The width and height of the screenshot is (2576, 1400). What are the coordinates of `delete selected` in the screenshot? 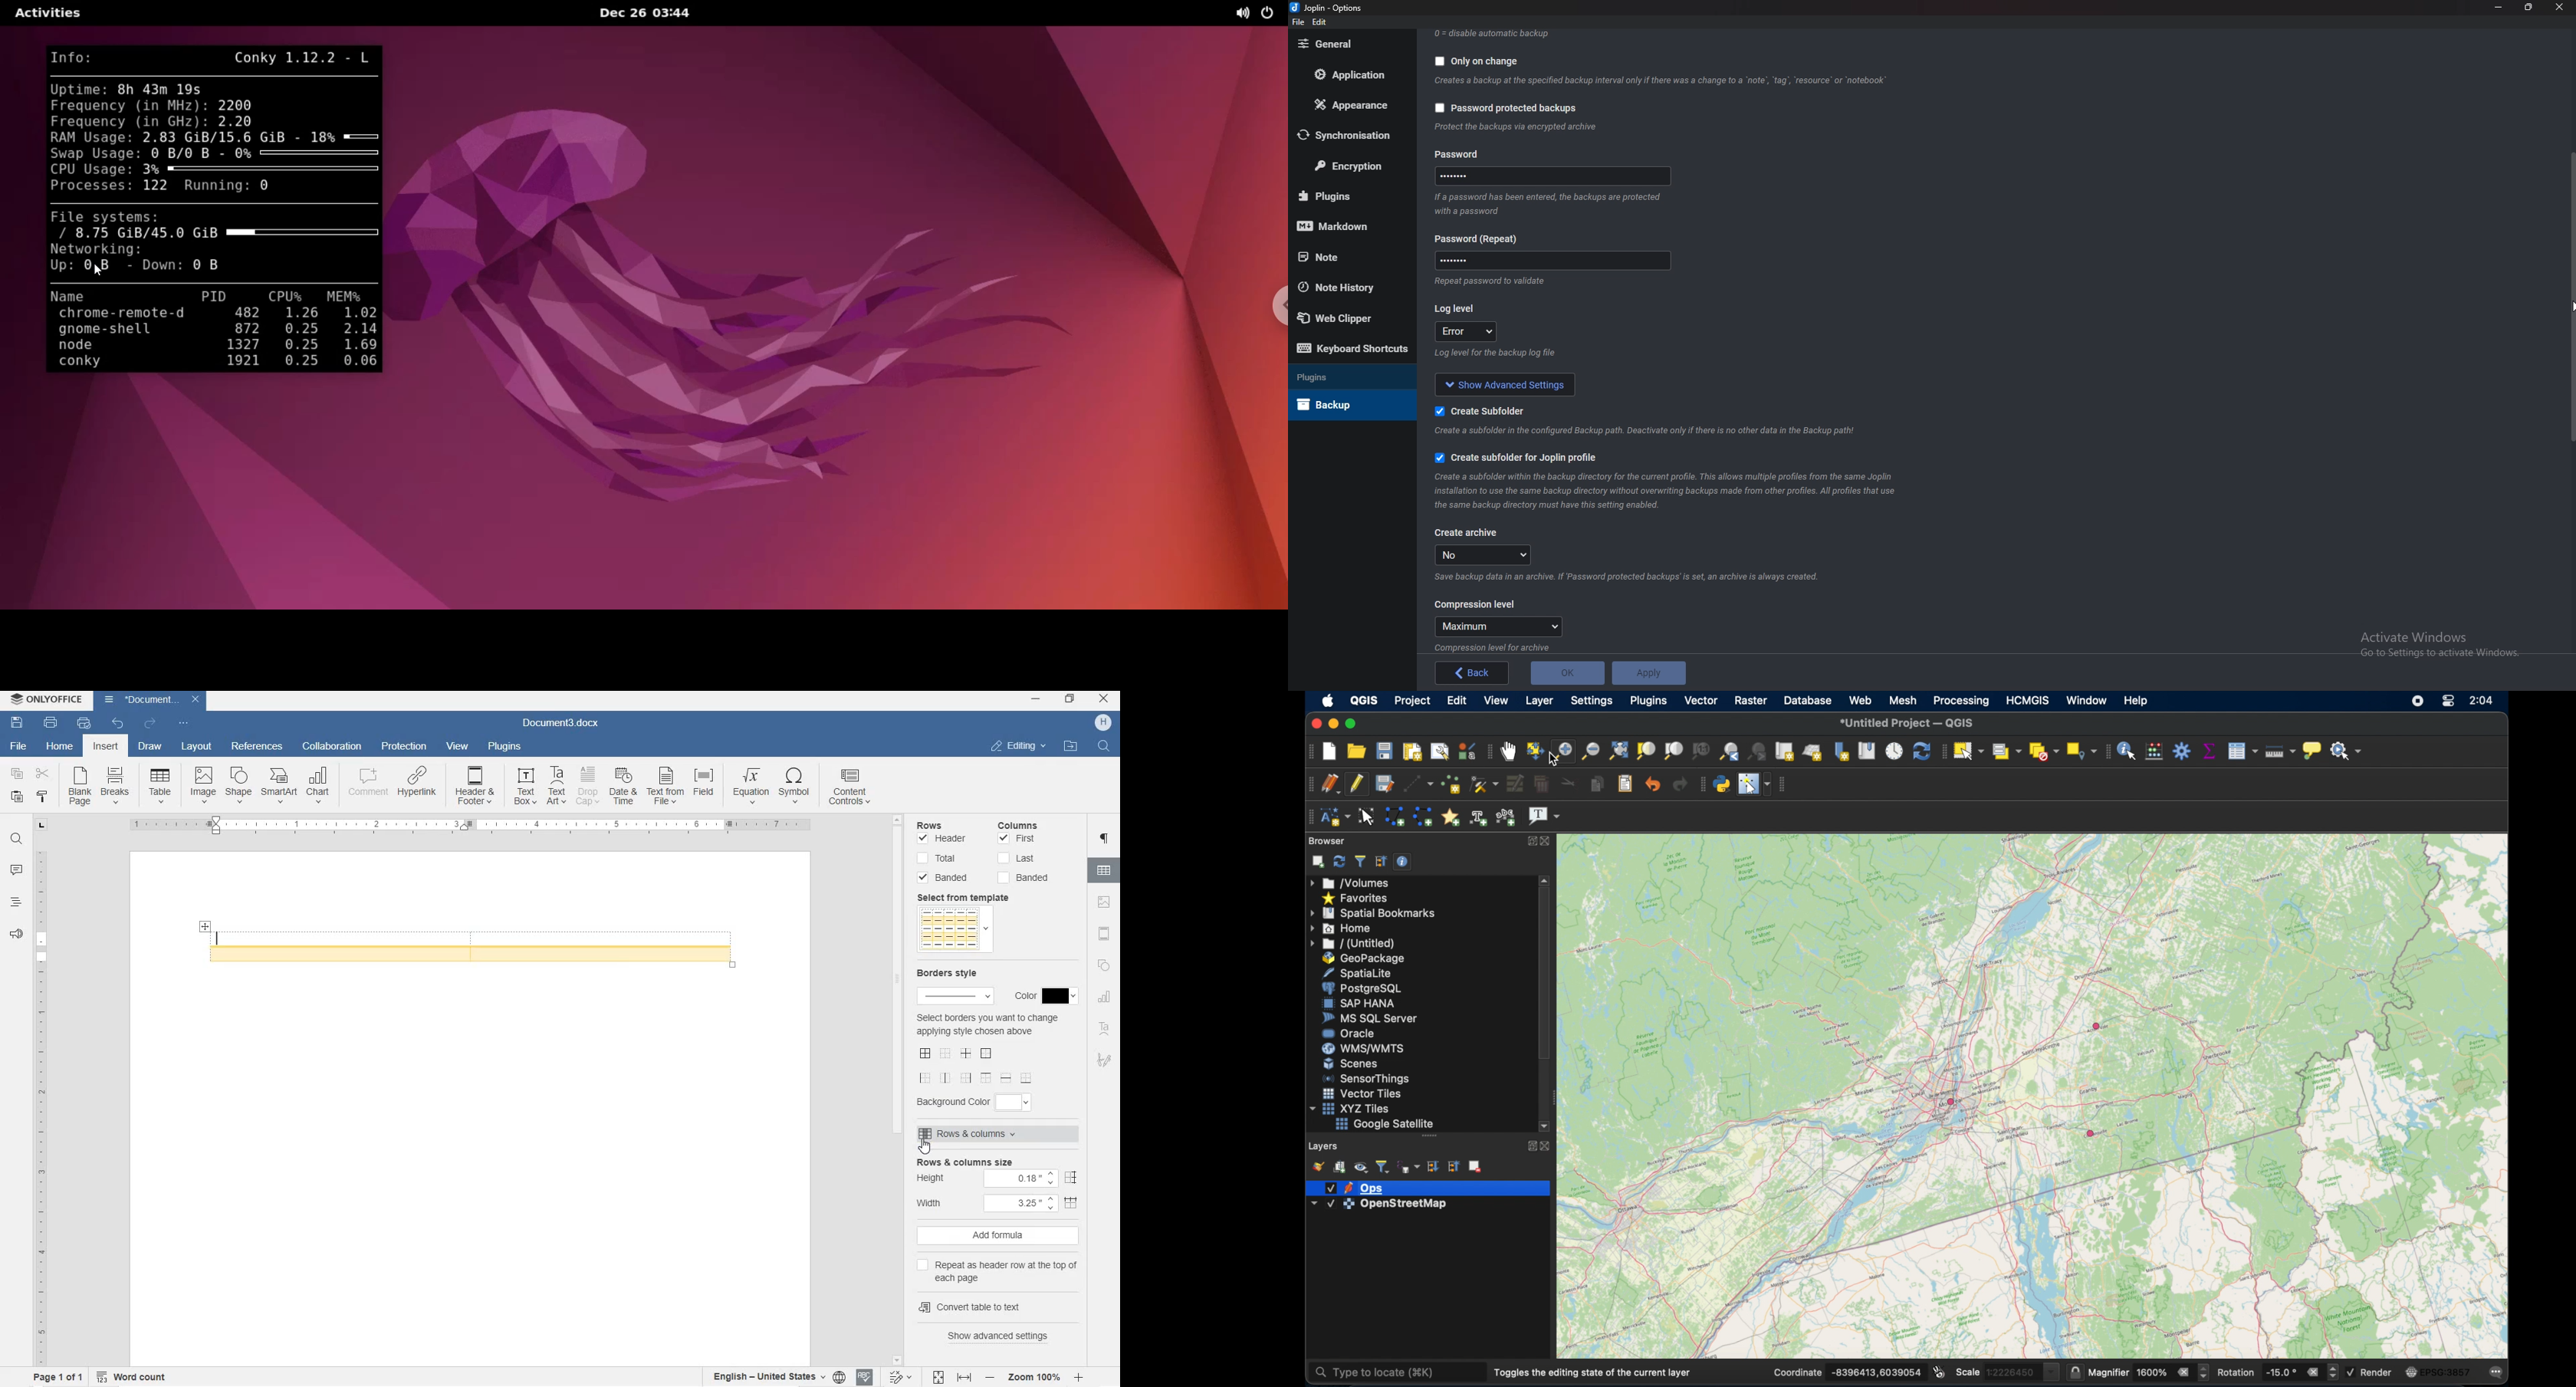 It's located at (1541, 784).